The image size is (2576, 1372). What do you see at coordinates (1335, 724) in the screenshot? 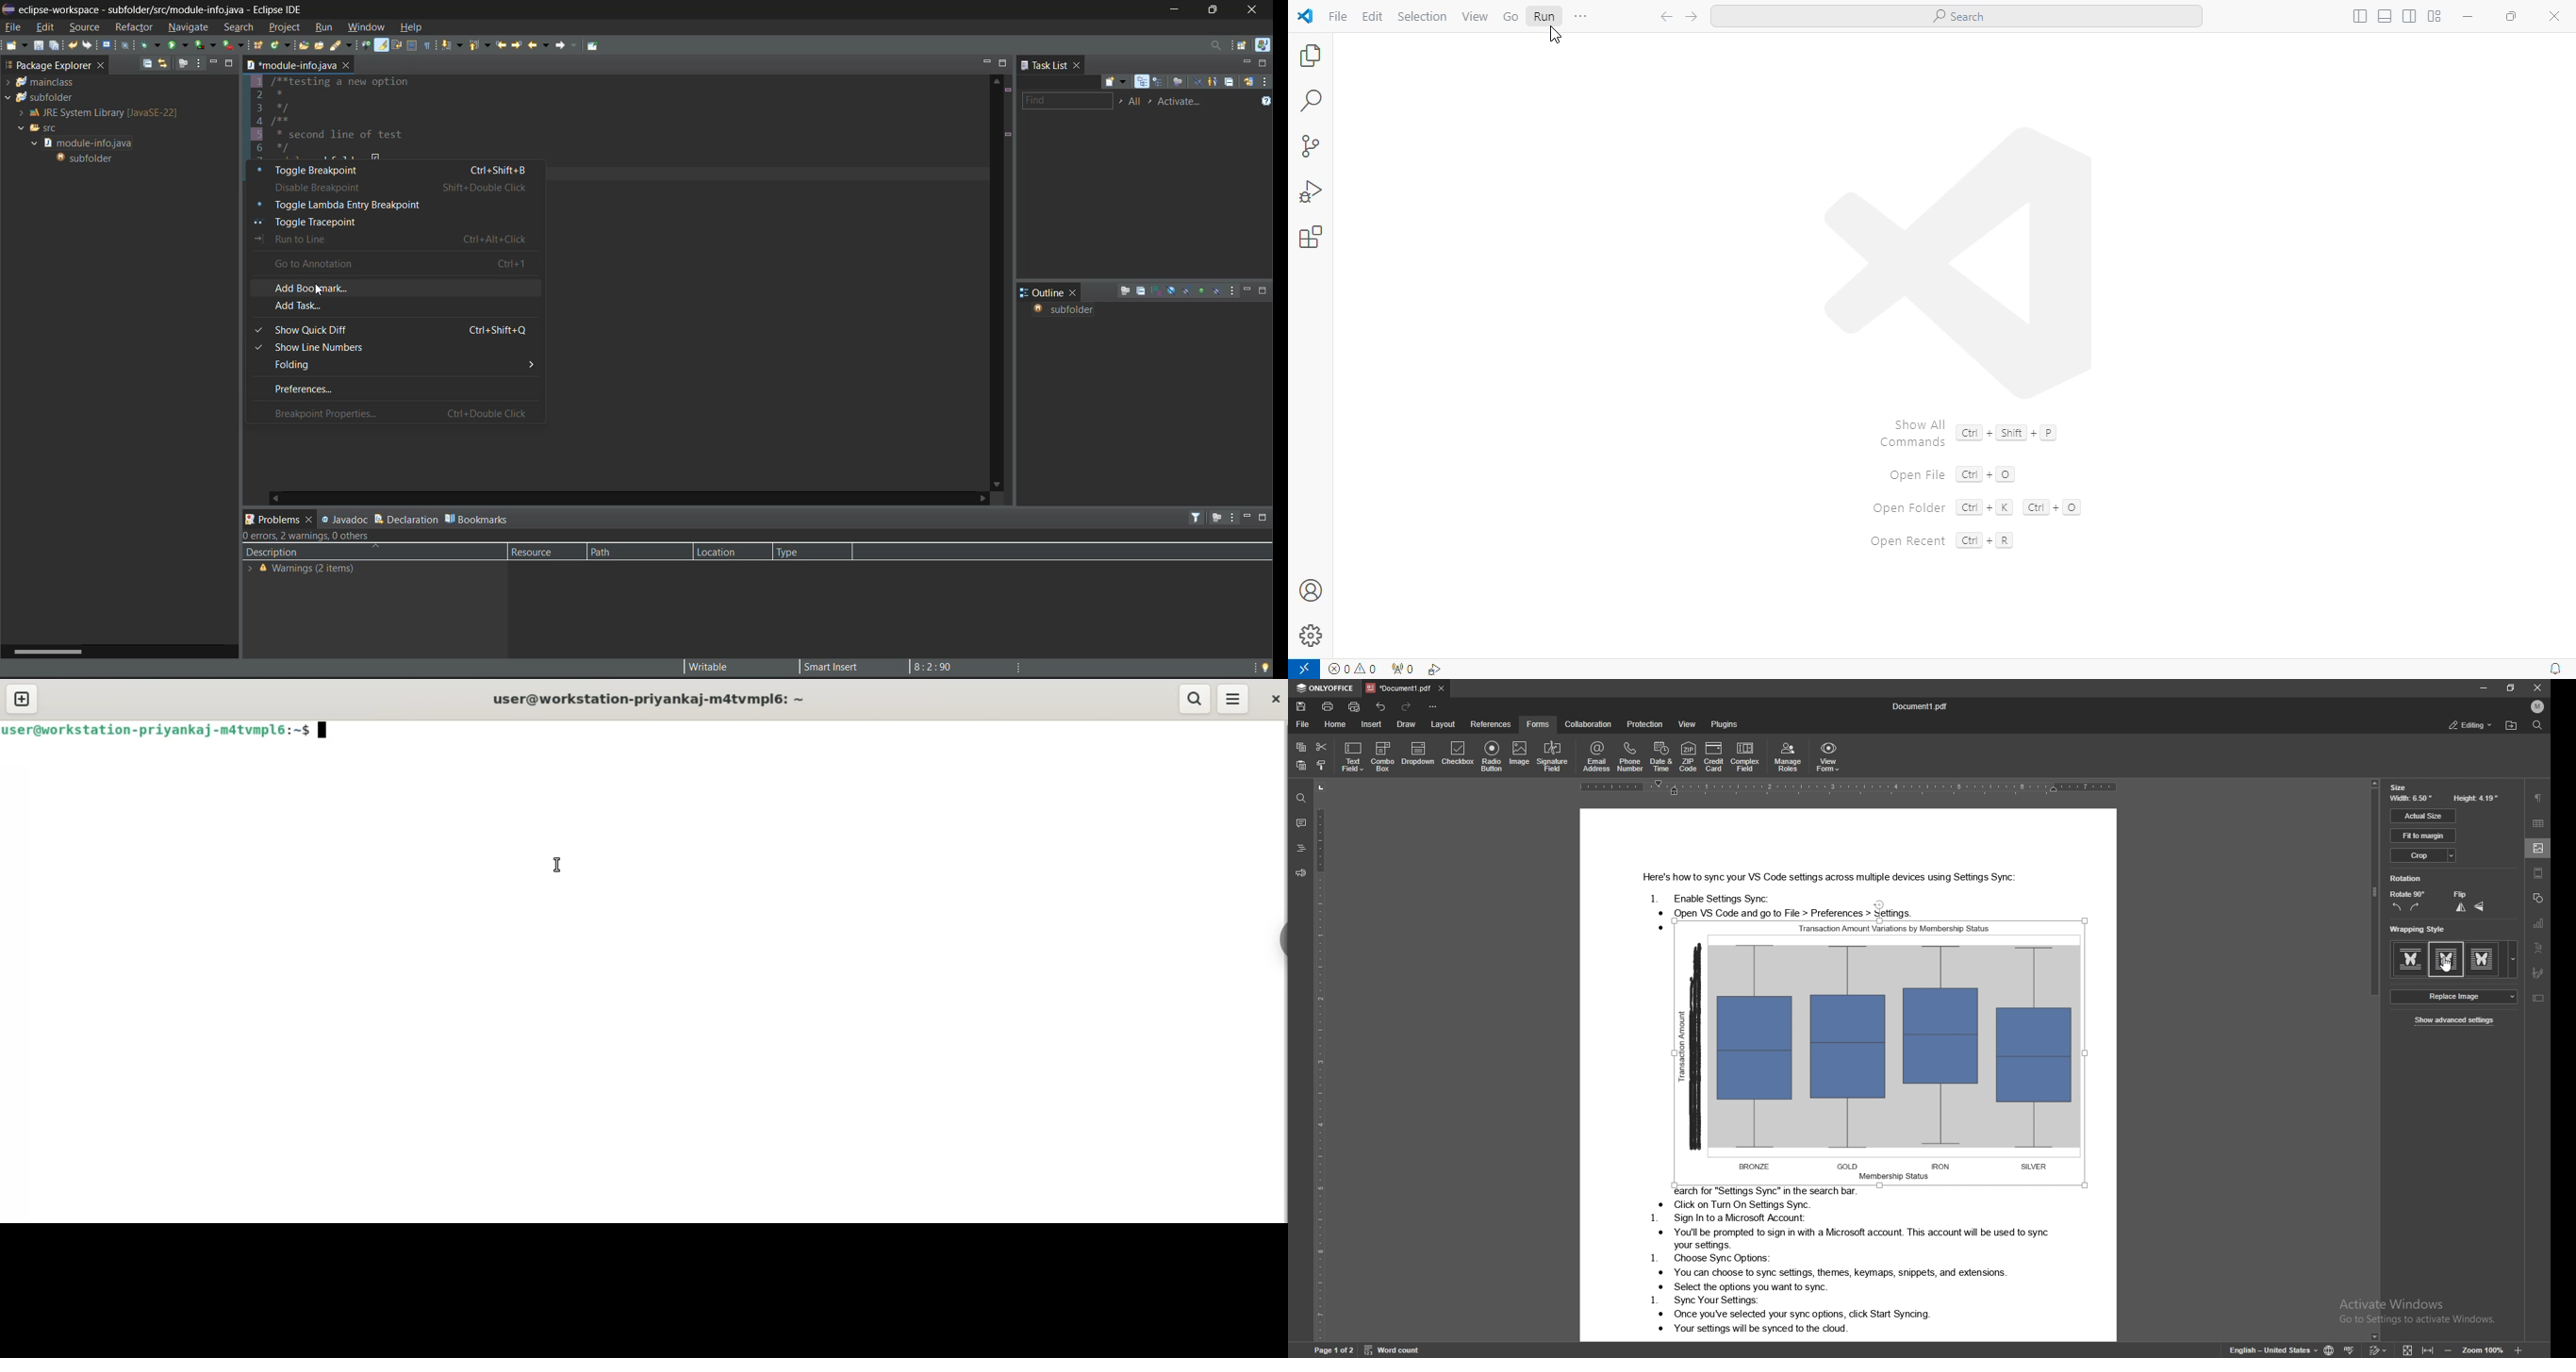
I see `home` at bounding box center [1335, 724].